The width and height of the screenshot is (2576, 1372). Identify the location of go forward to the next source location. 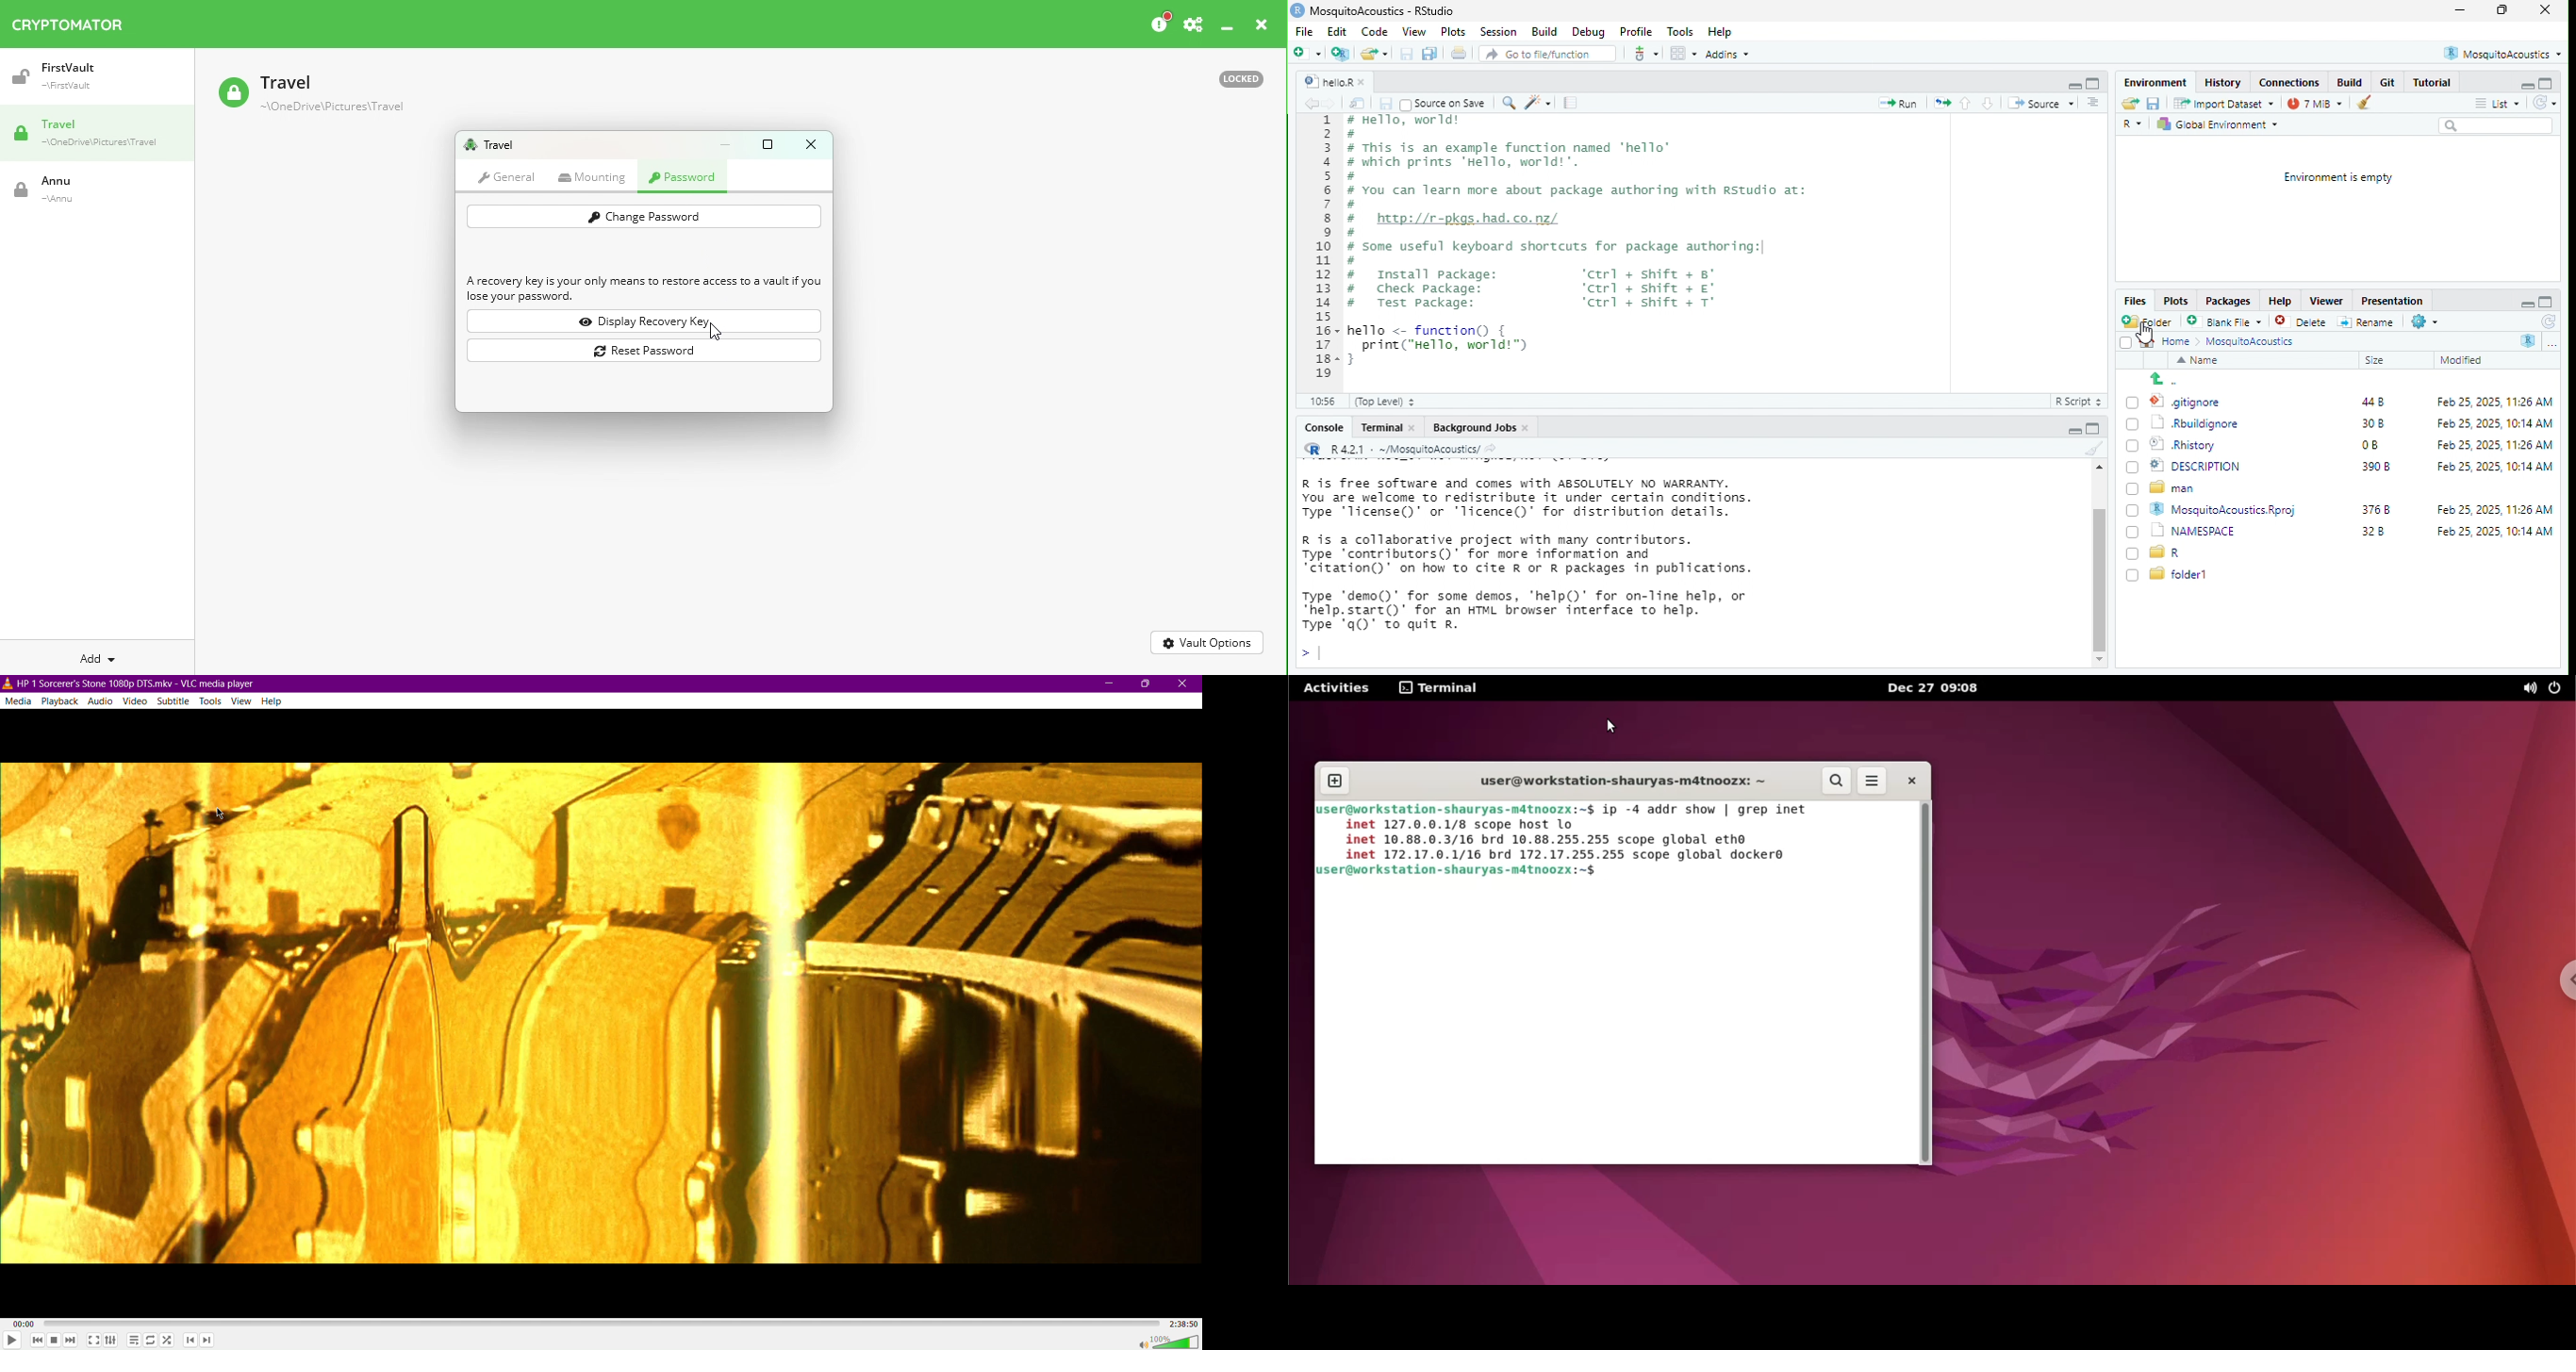
(1336, 104).